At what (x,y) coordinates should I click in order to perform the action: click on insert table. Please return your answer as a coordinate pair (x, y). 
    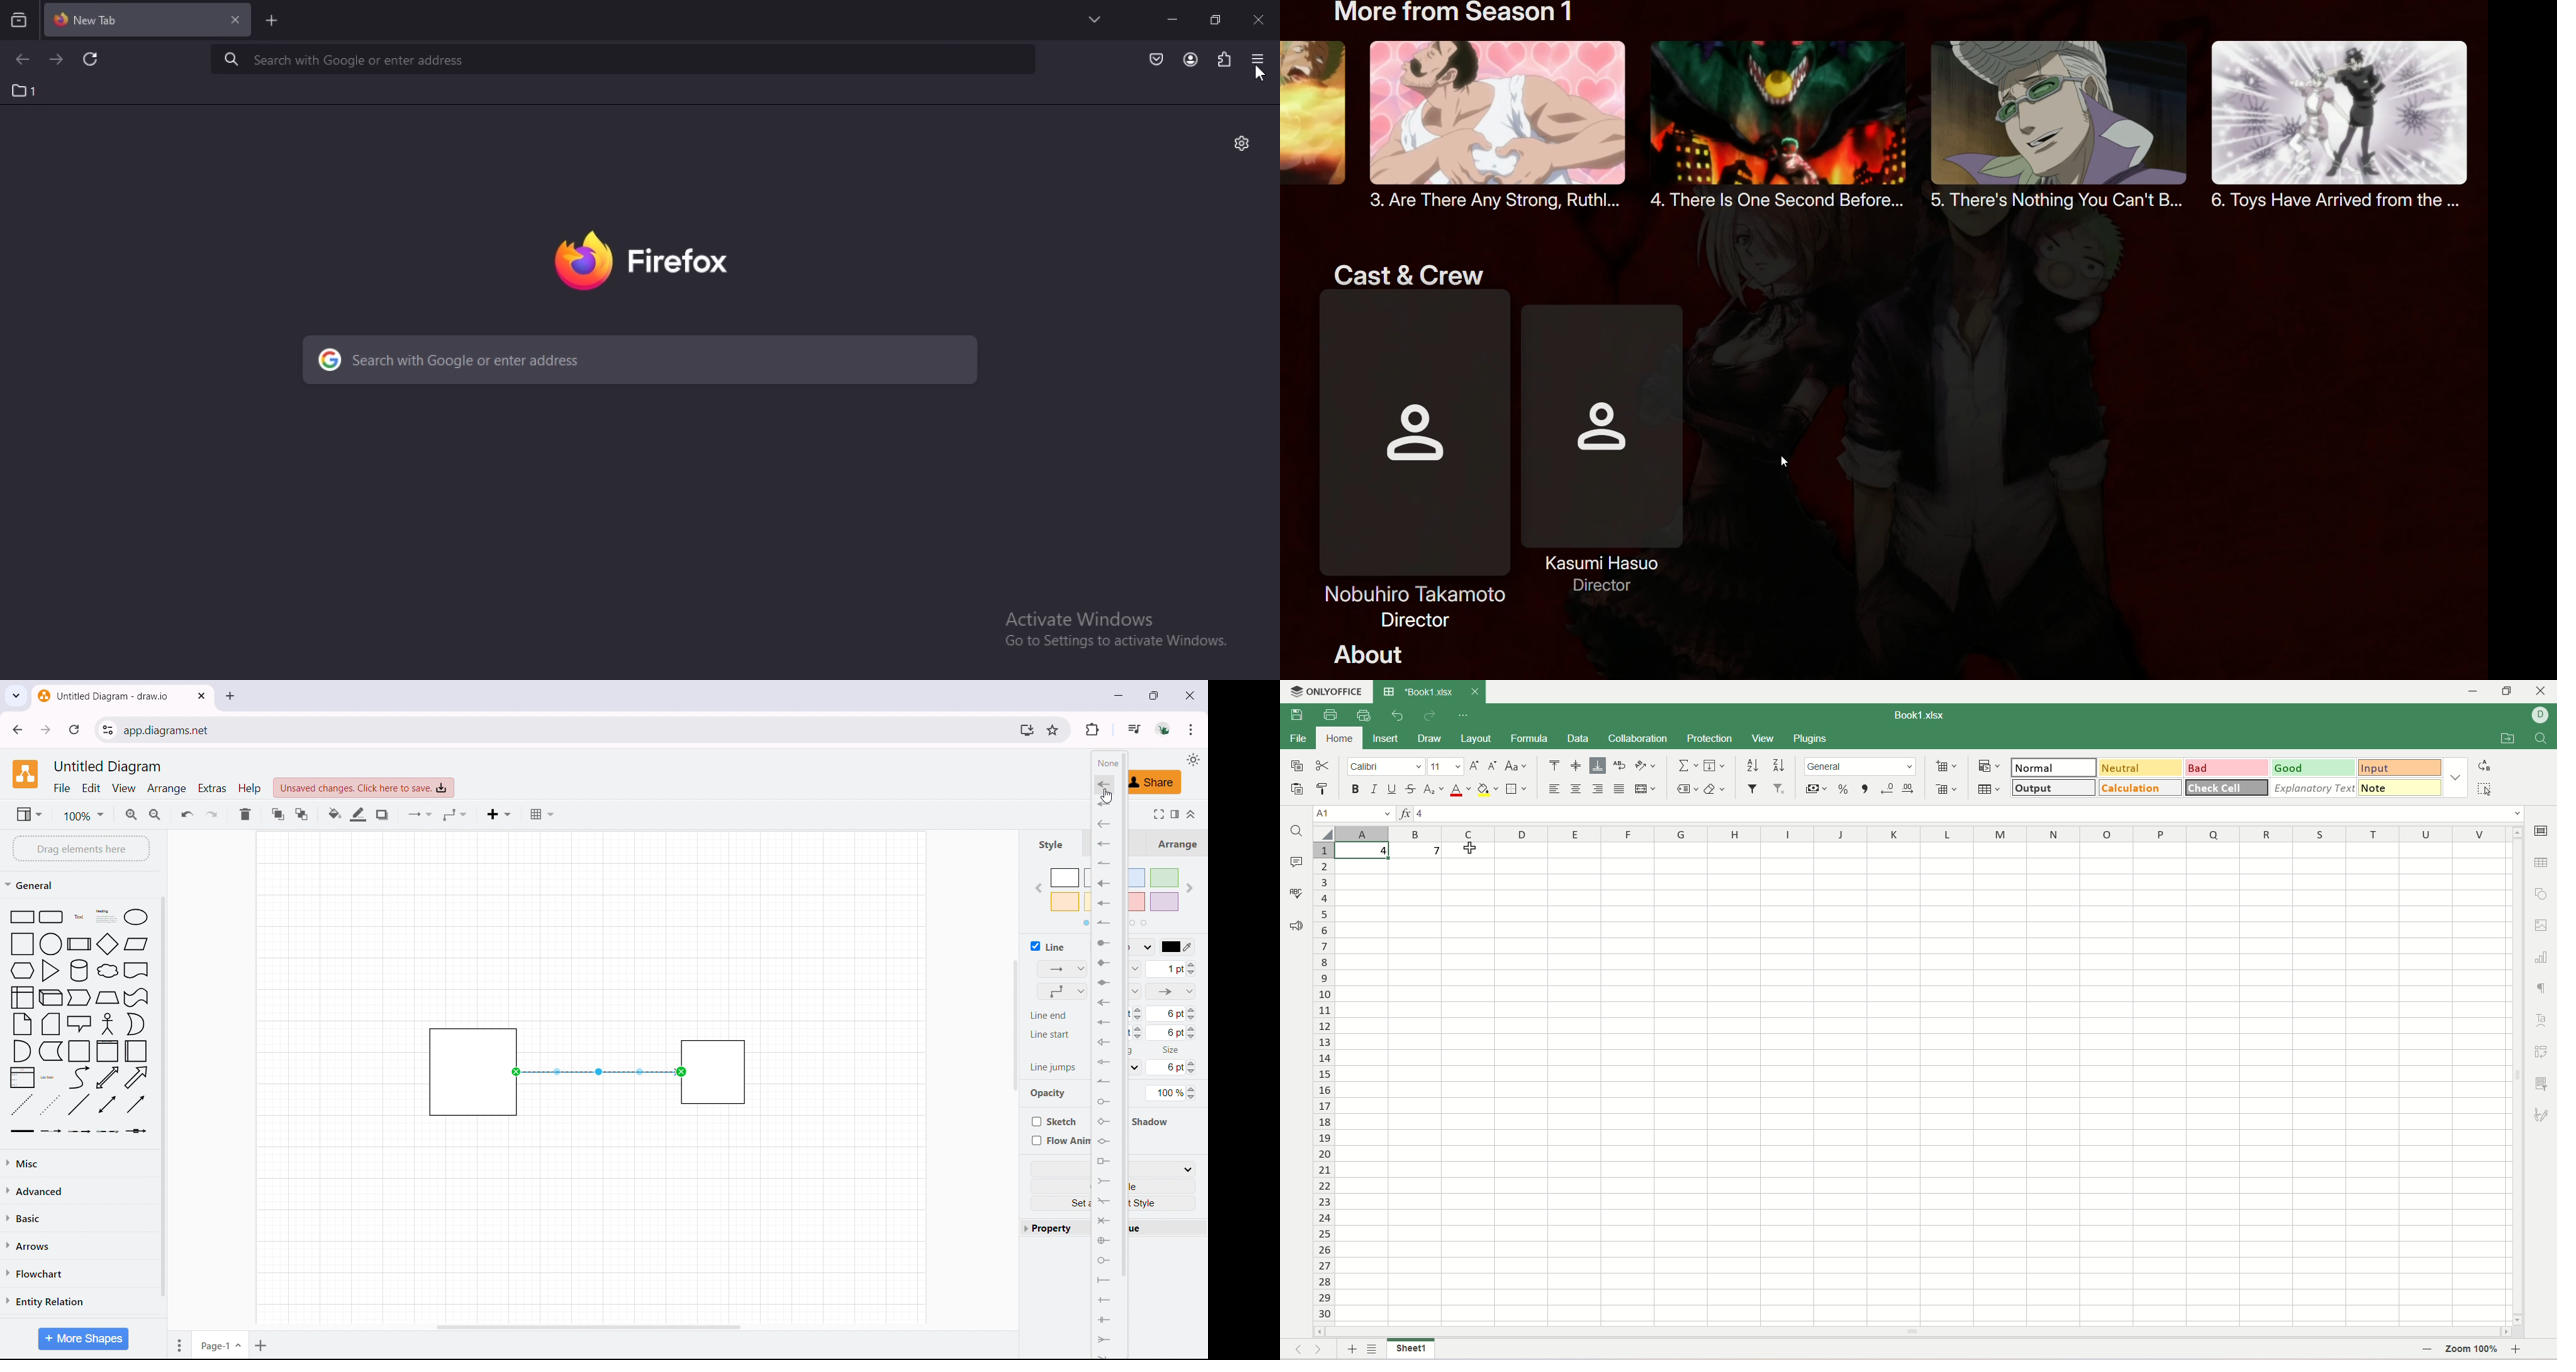
    Looking at the image, I should click on (1989, 787).